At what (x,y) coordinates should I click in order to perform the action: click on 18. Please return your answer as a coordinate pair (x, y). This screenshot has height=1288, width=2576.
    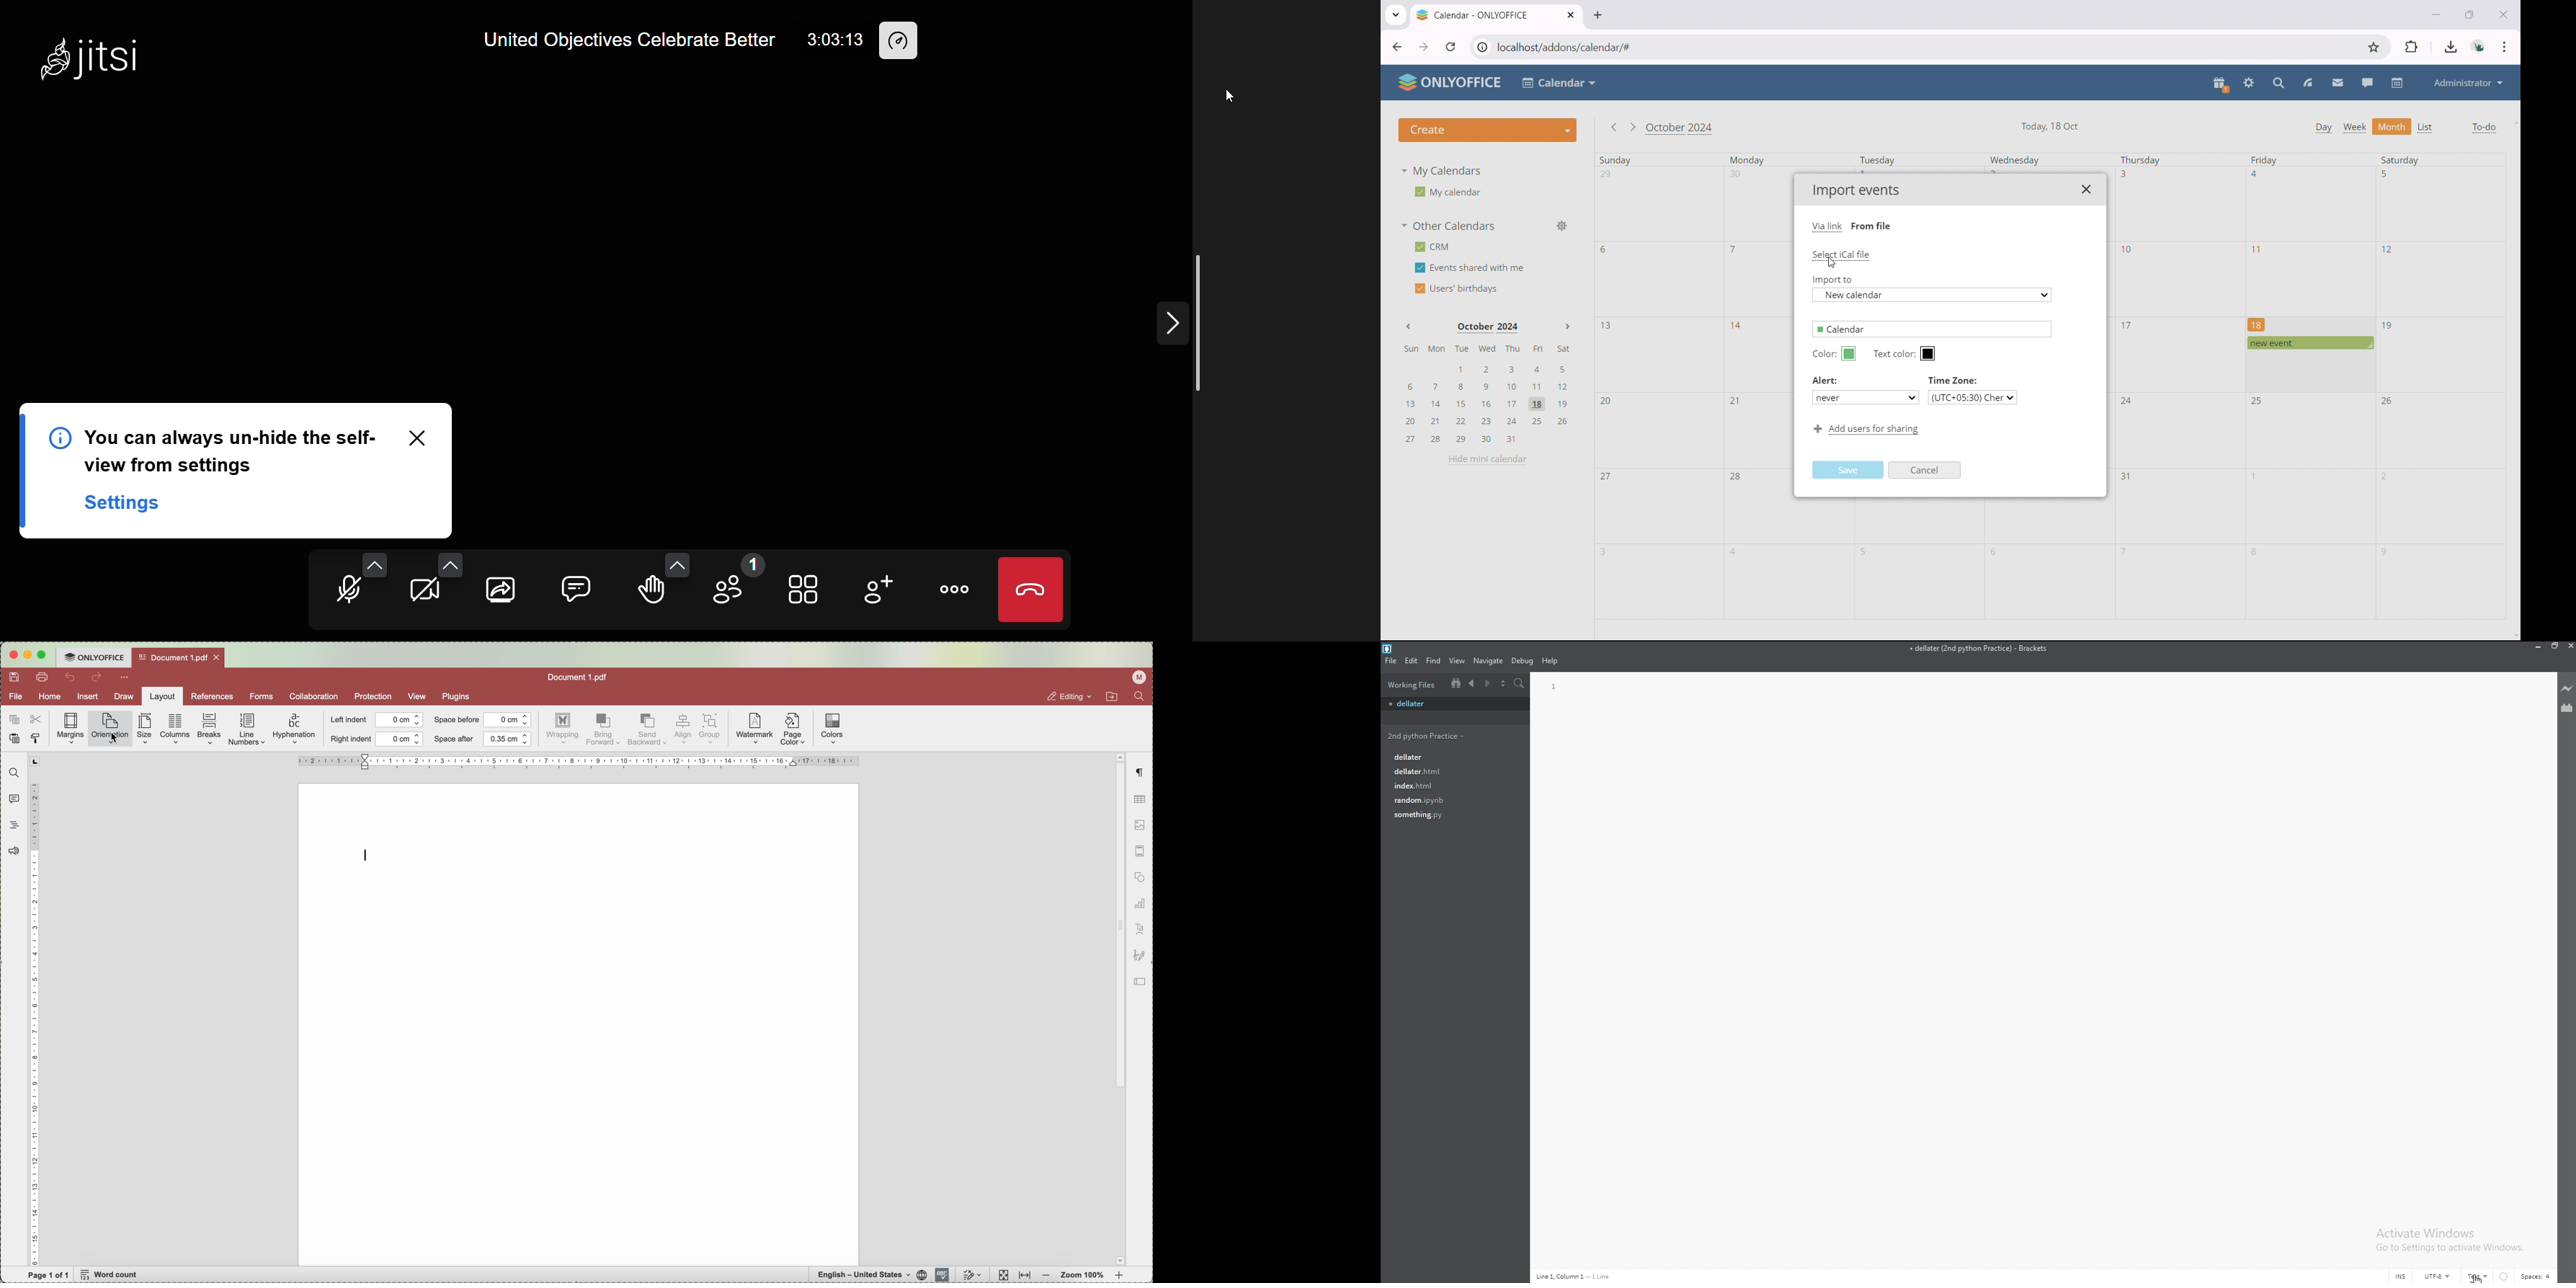
    Looking at the image, I should click on (2257, 324).